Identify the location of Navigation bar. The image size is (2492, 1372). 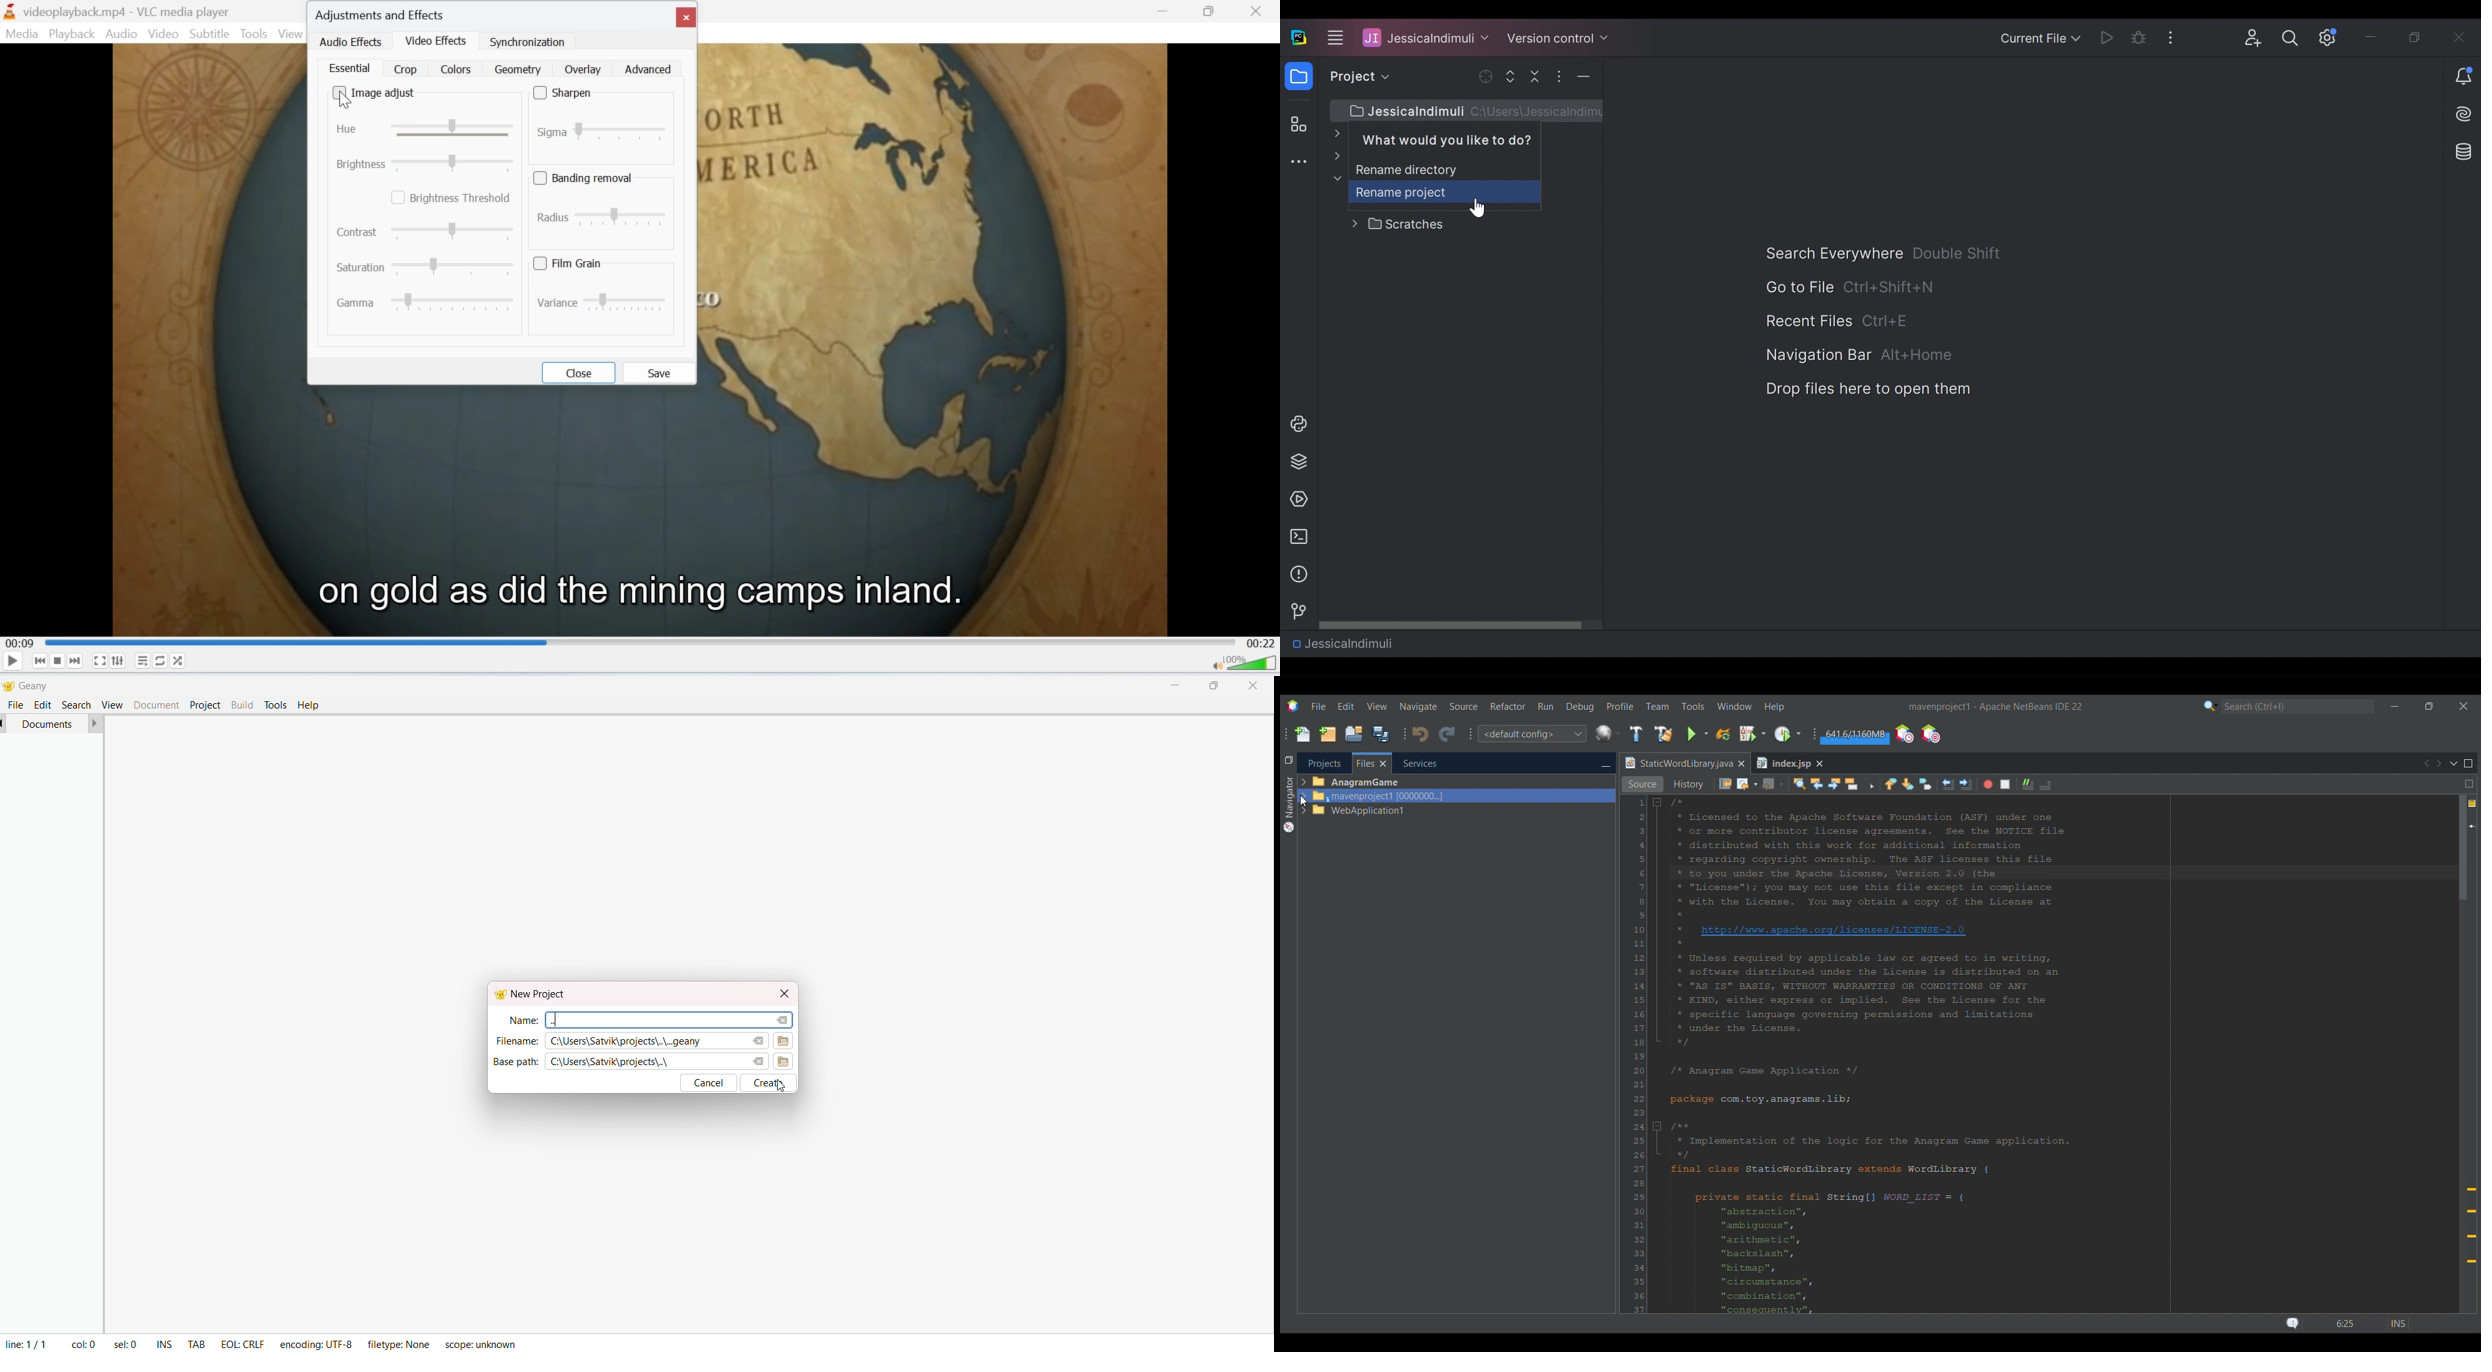
(1818, 356).